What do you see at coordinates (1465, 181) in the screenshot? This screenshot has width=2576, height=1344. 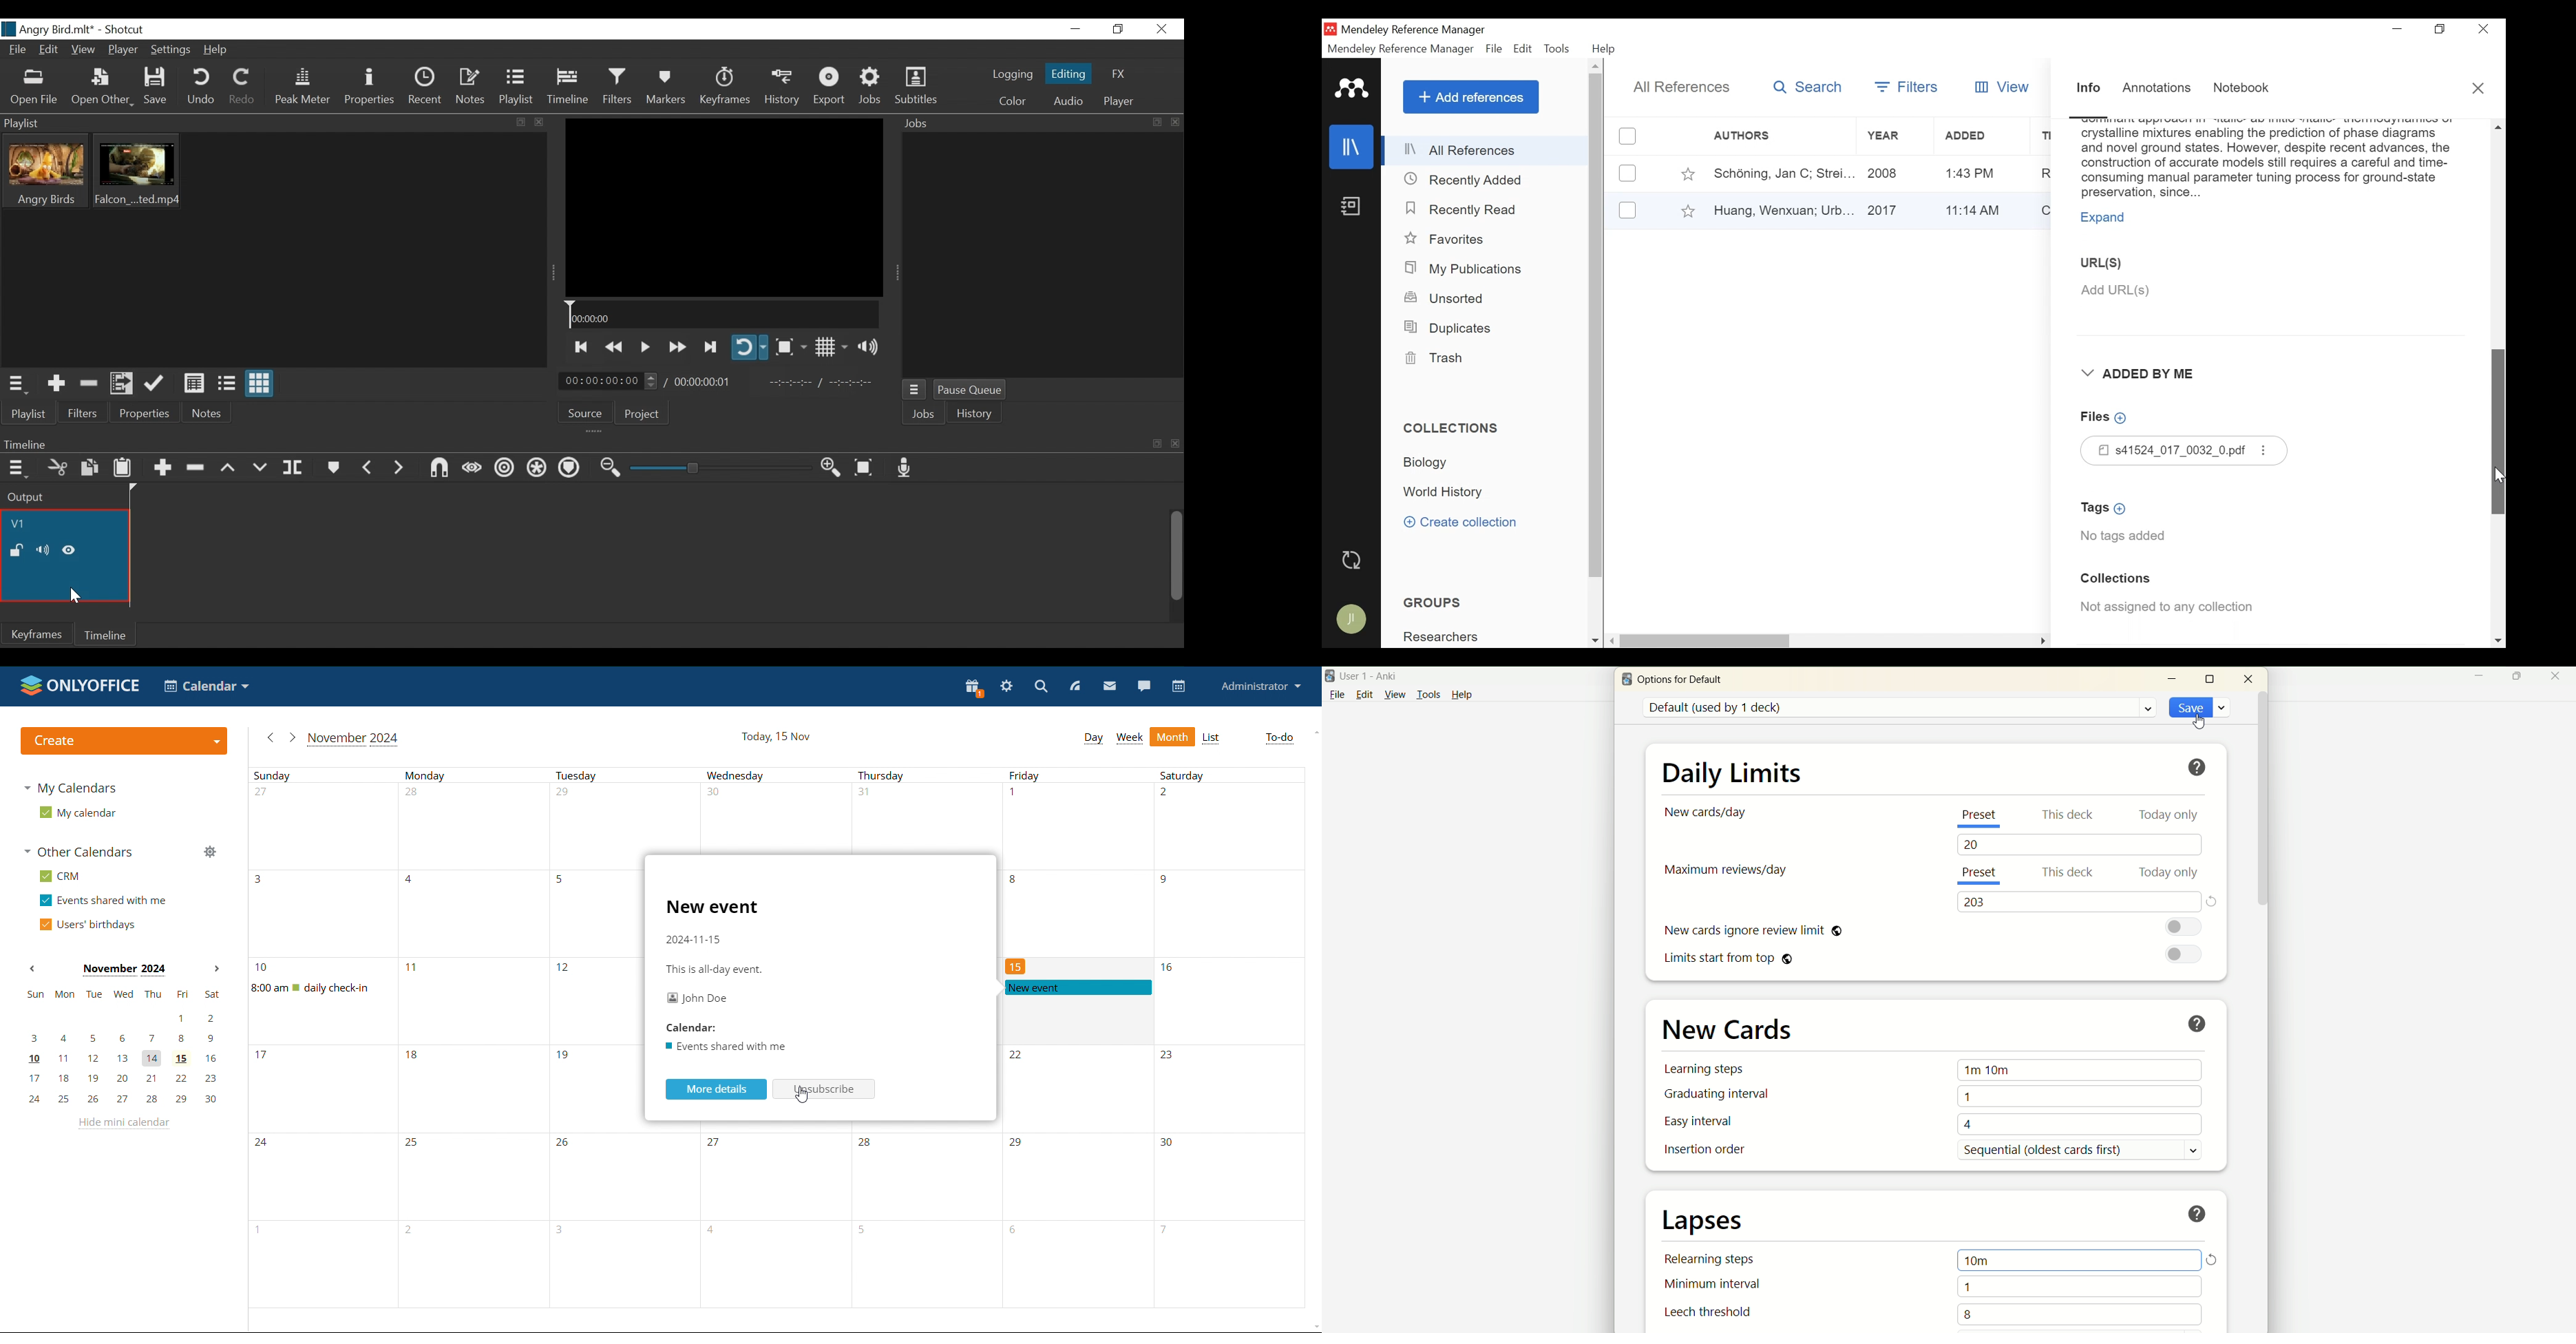 I see `Recently Added` at bounding box center [1465, 181].